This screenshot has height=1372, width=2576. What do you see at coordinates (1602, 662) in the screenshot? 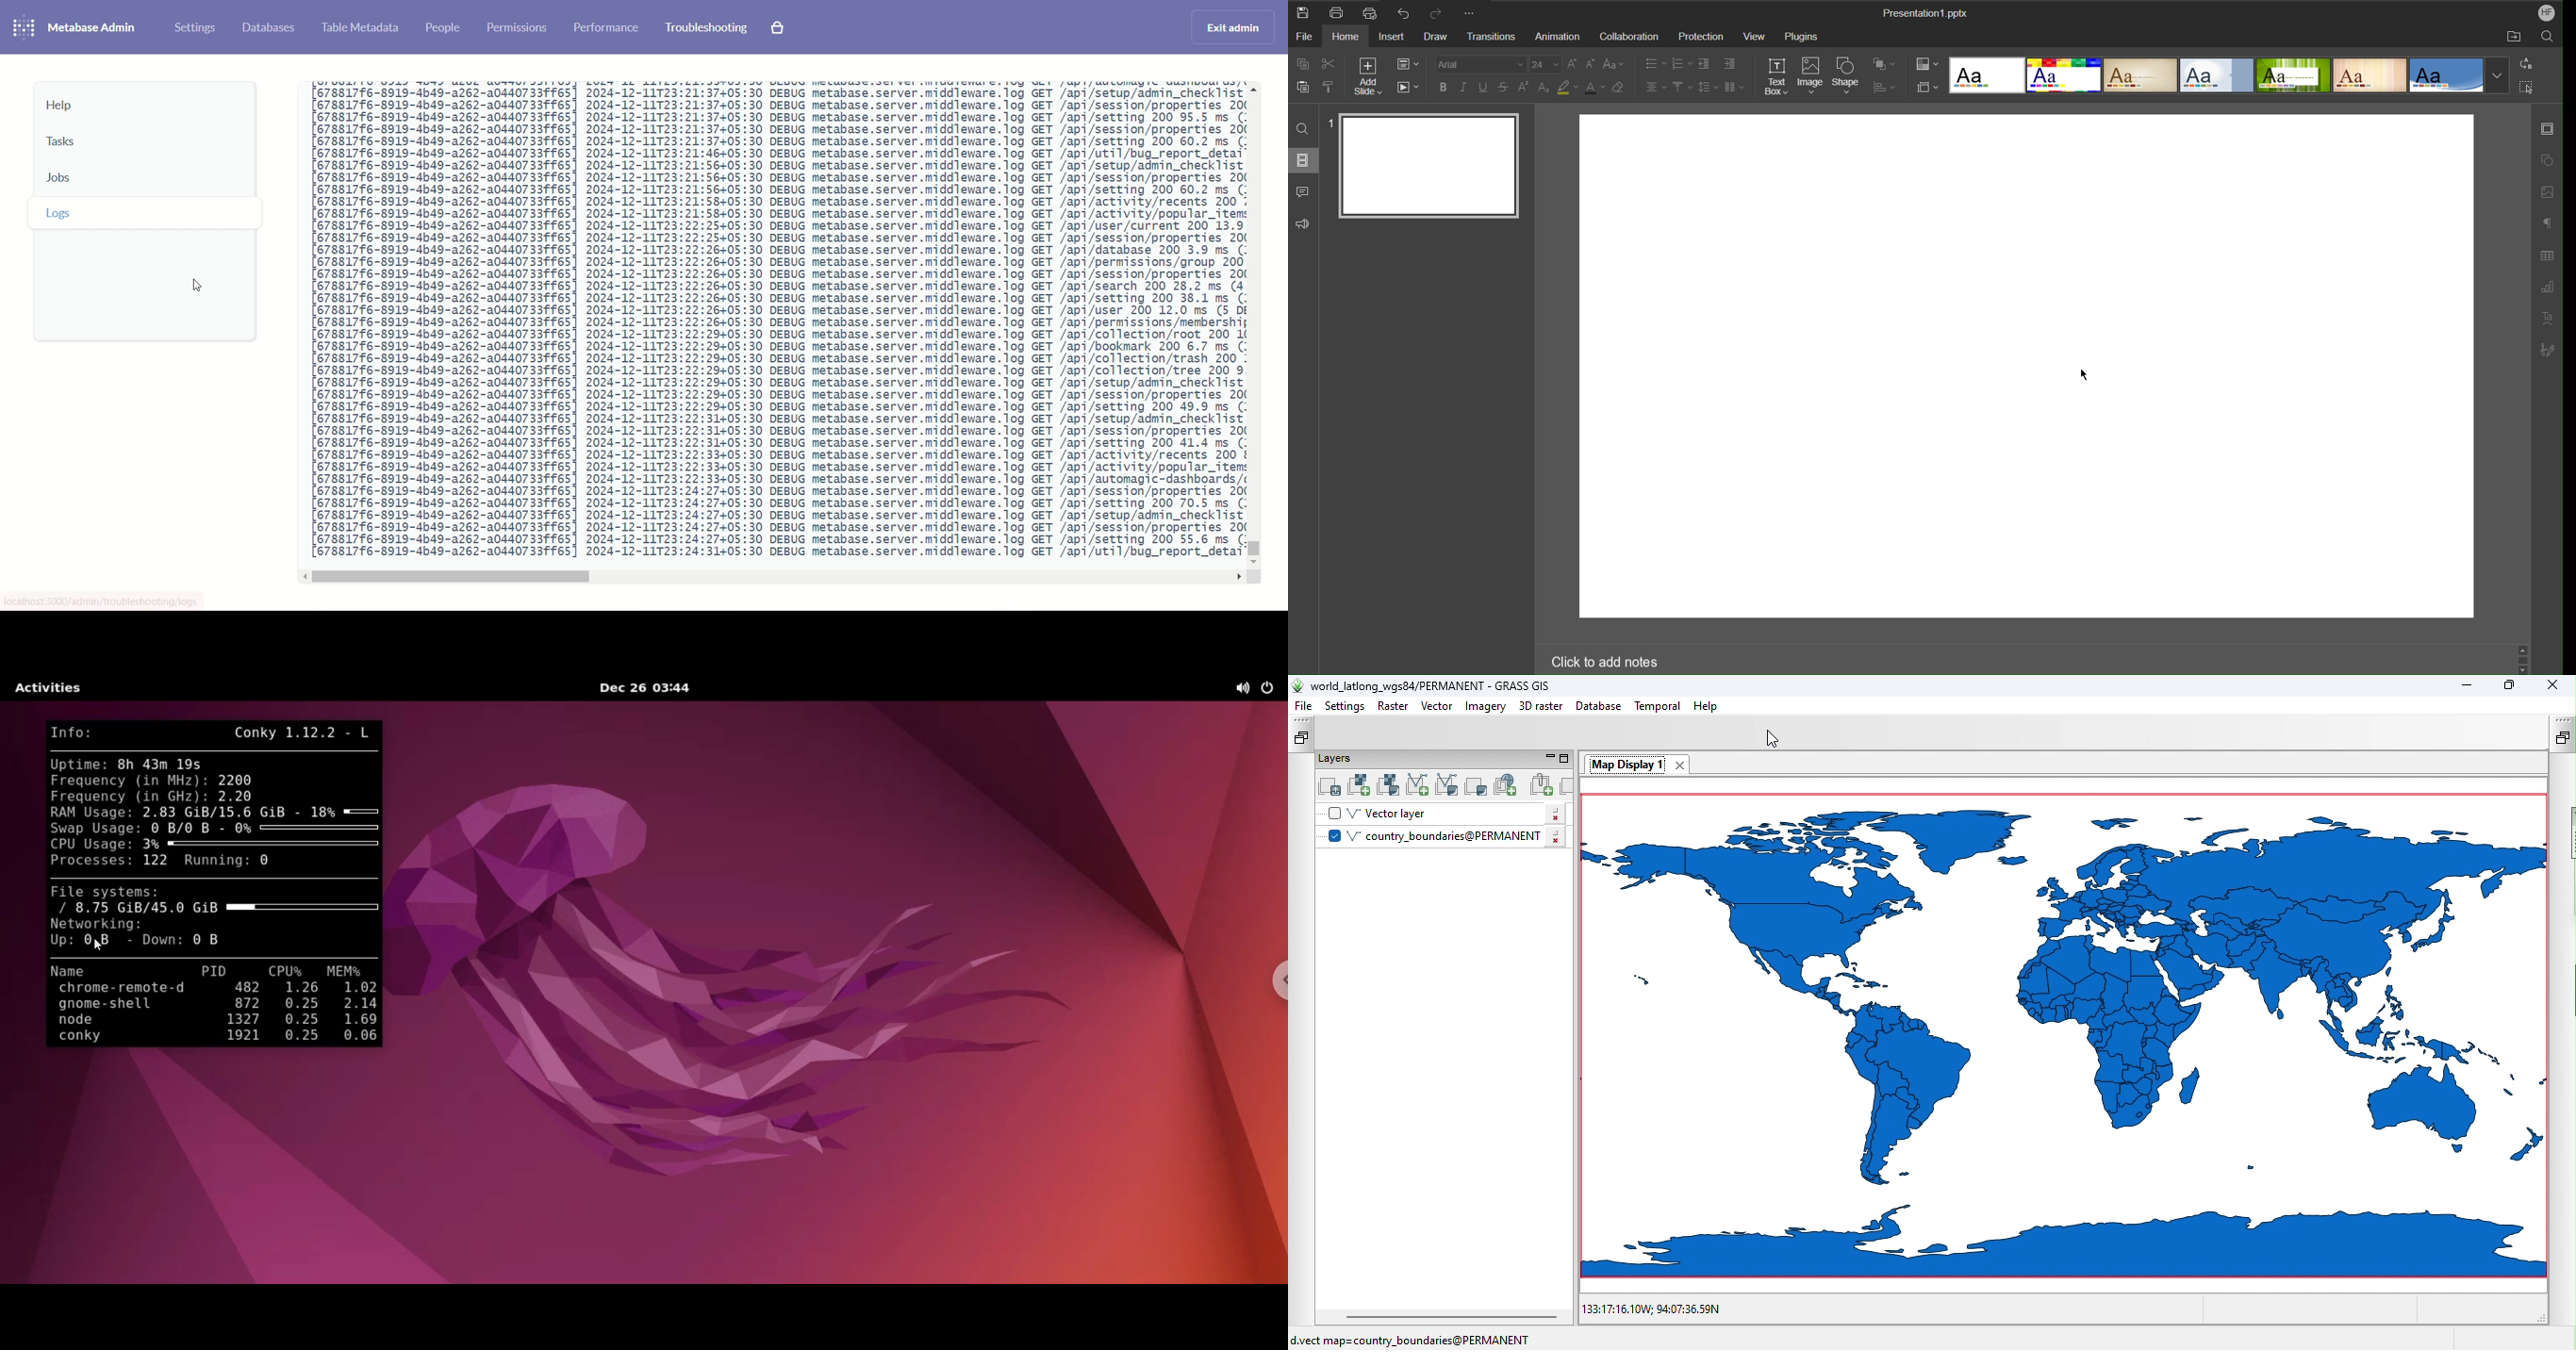
I see `Click to add notes` at bounding box center [1602, 662].